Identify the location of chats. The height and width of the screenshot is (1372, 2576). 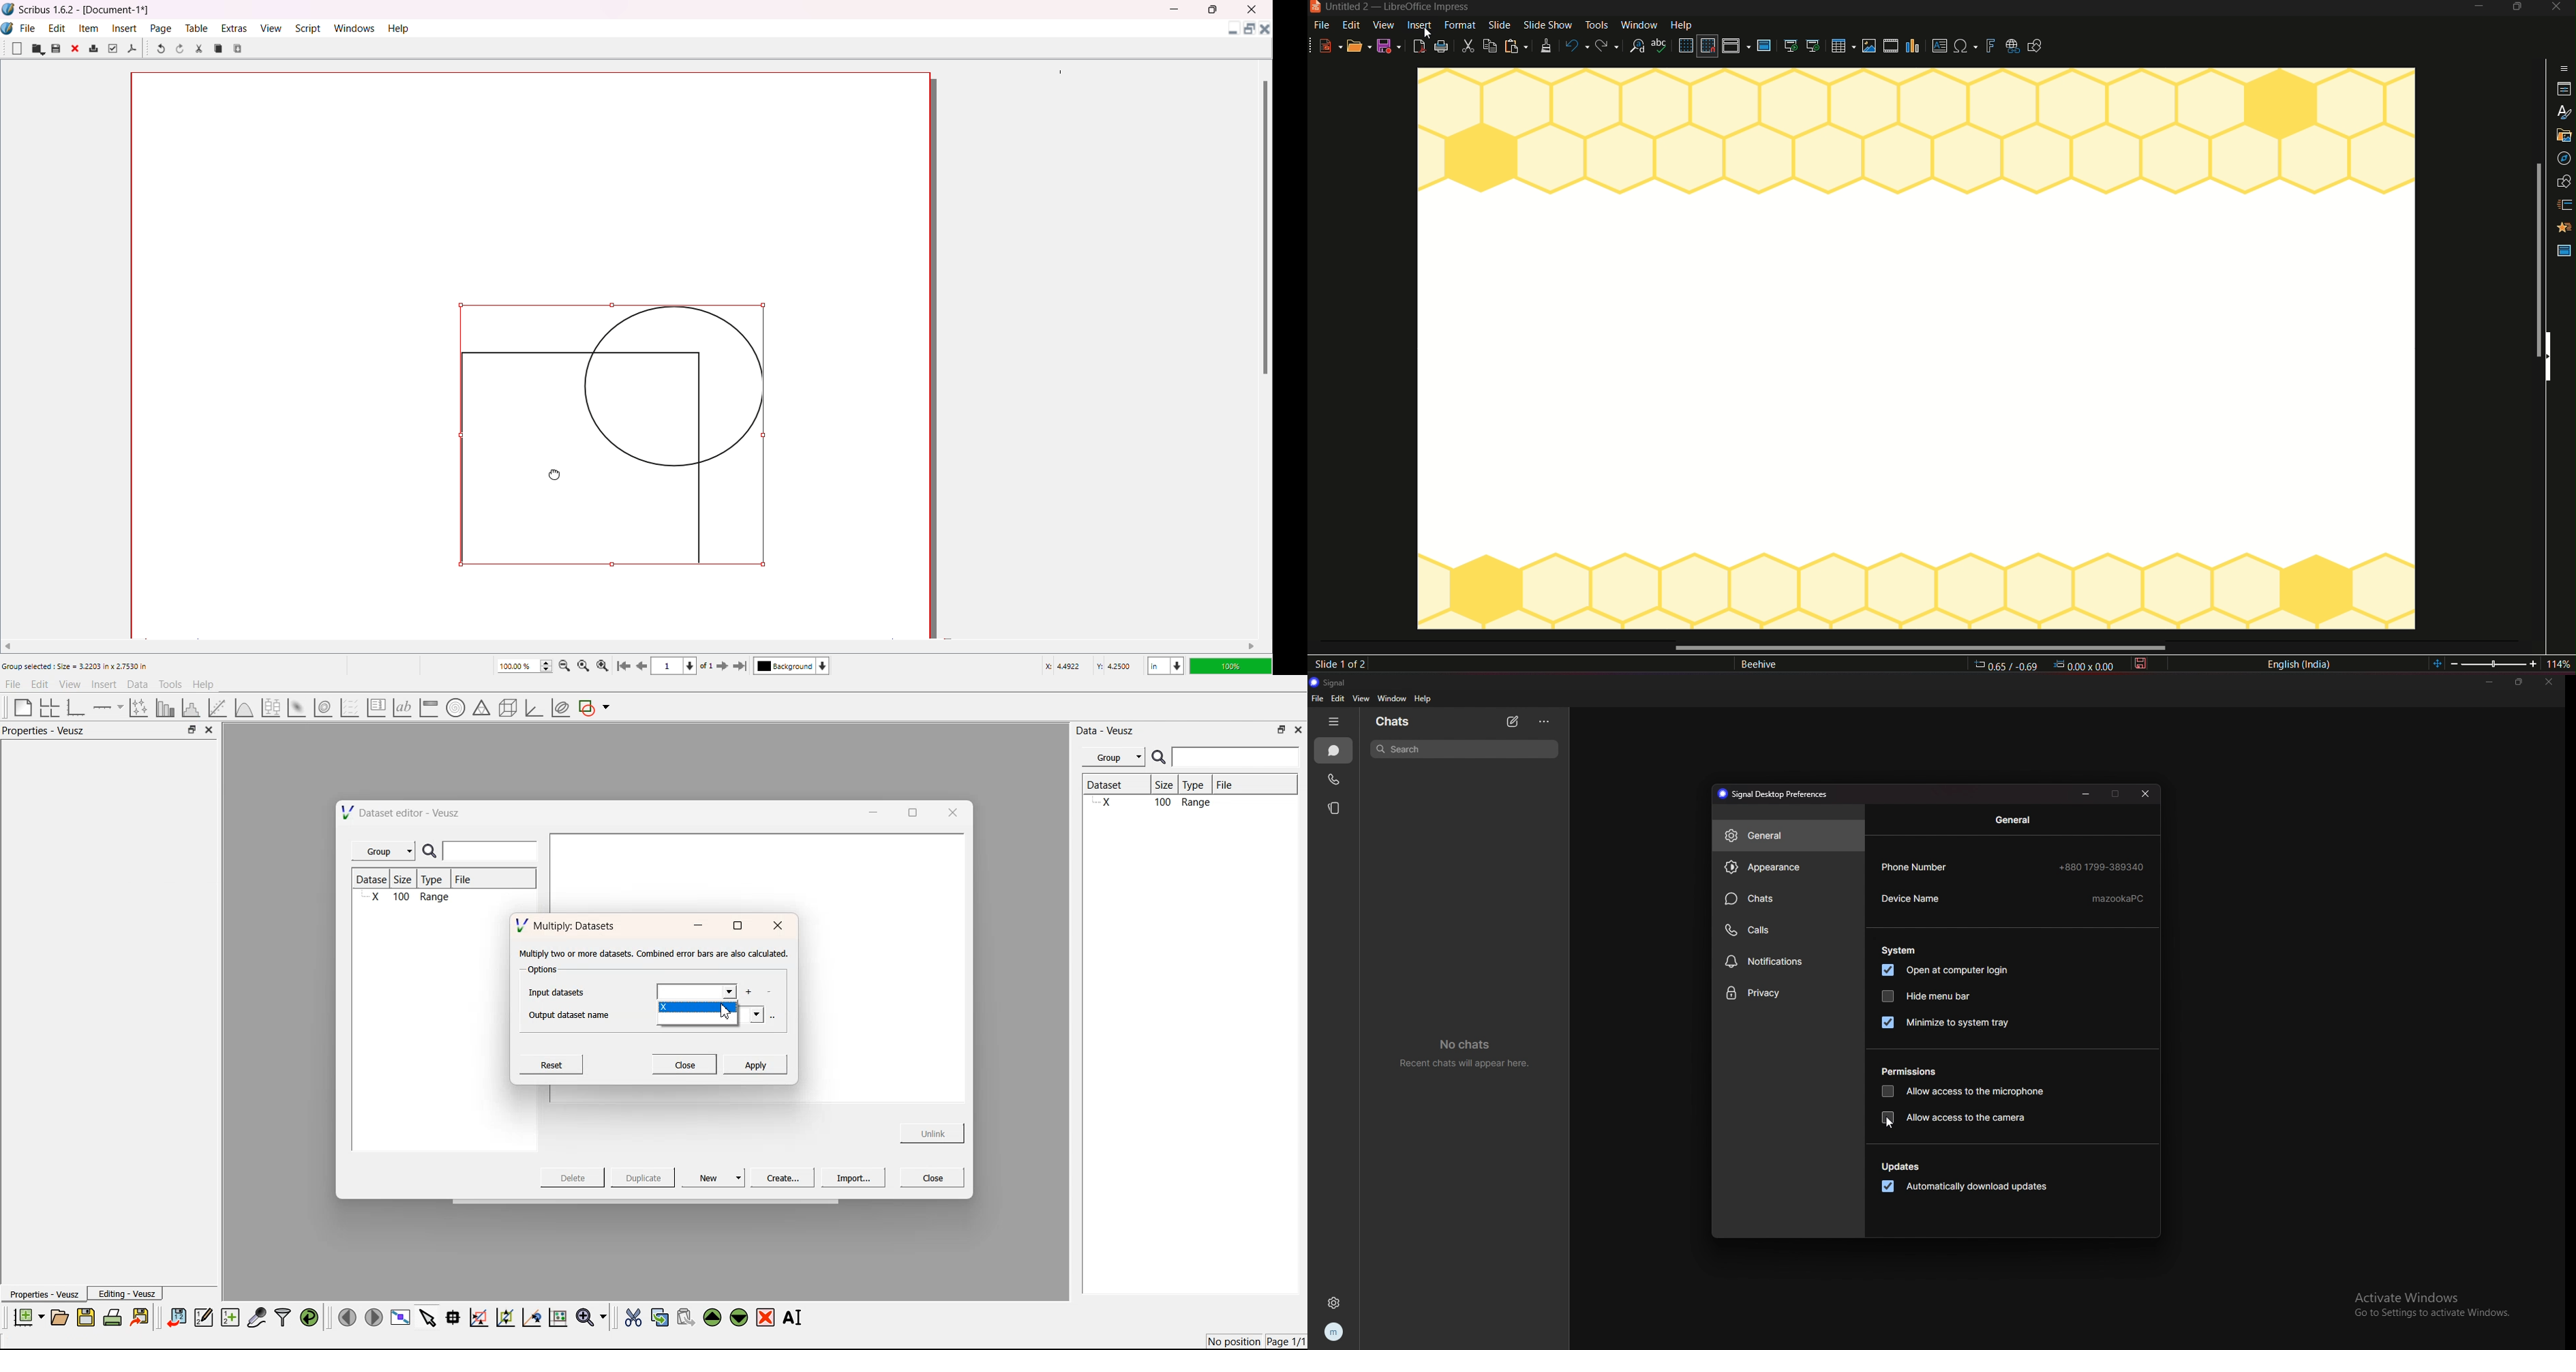
(1334, 751).